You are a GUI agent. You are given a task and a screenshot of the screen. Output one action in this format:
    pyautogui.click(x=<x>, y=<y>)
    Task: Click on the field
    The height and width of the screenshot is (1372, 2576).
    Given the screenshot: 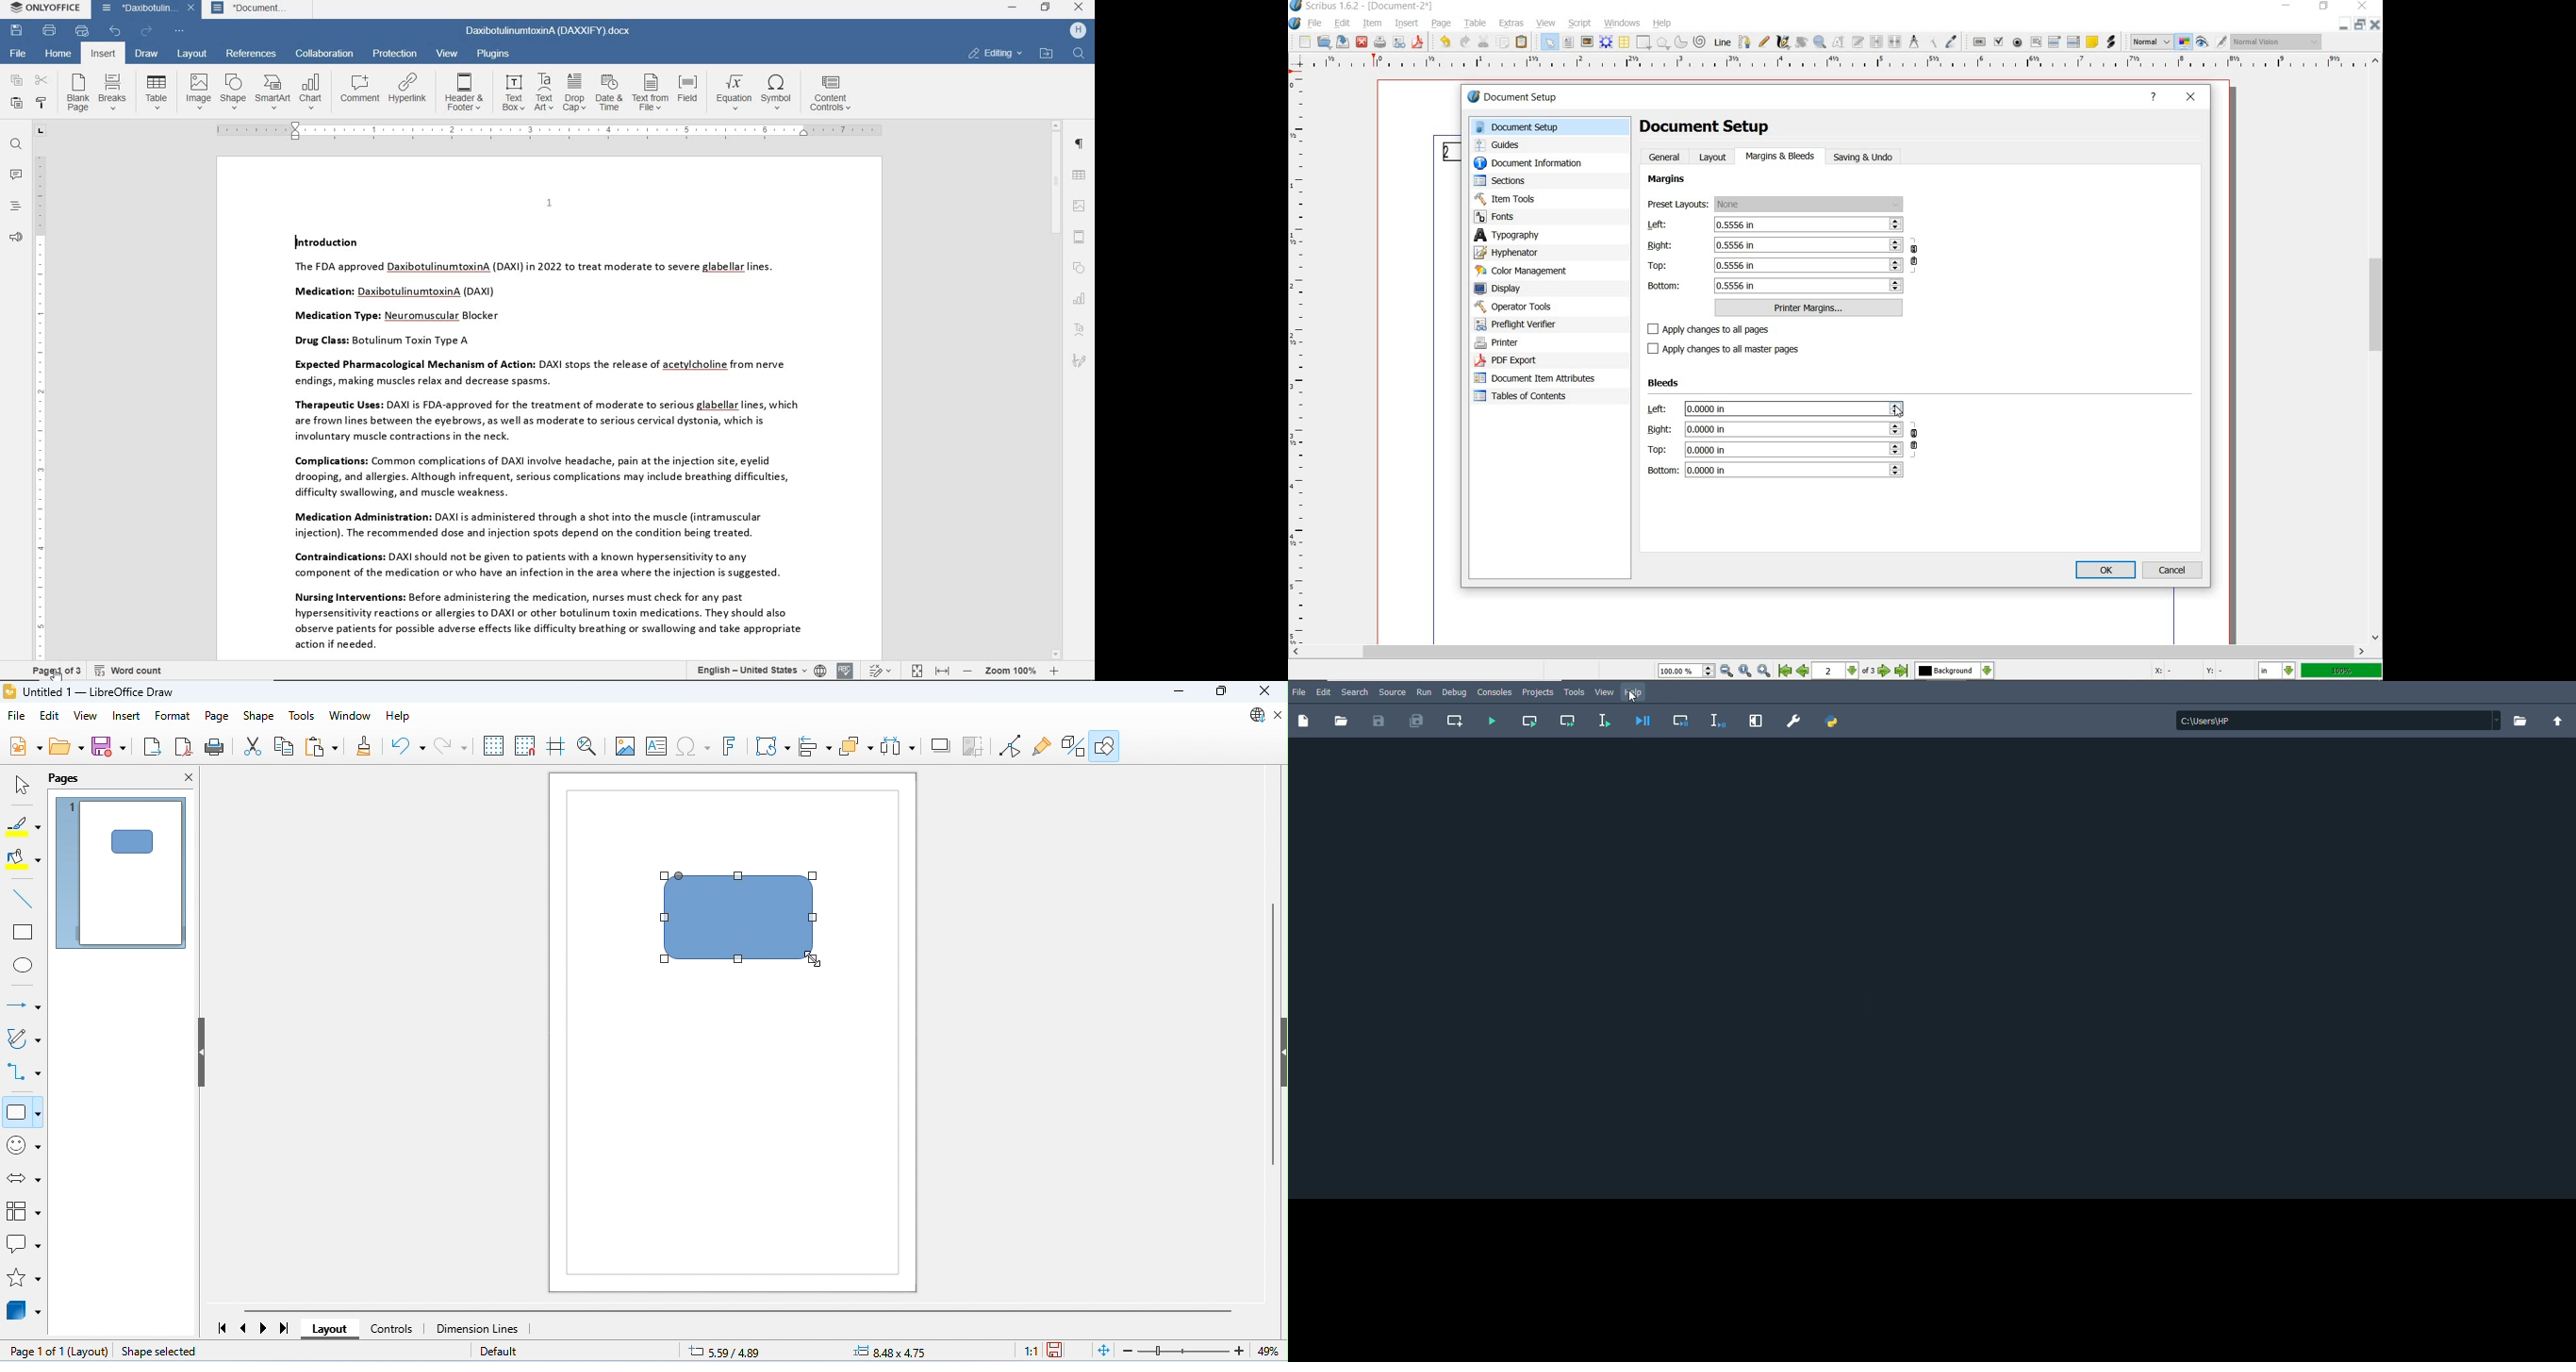 What is the action you would take?
    pyautogui.click(x=689, y=93)
    